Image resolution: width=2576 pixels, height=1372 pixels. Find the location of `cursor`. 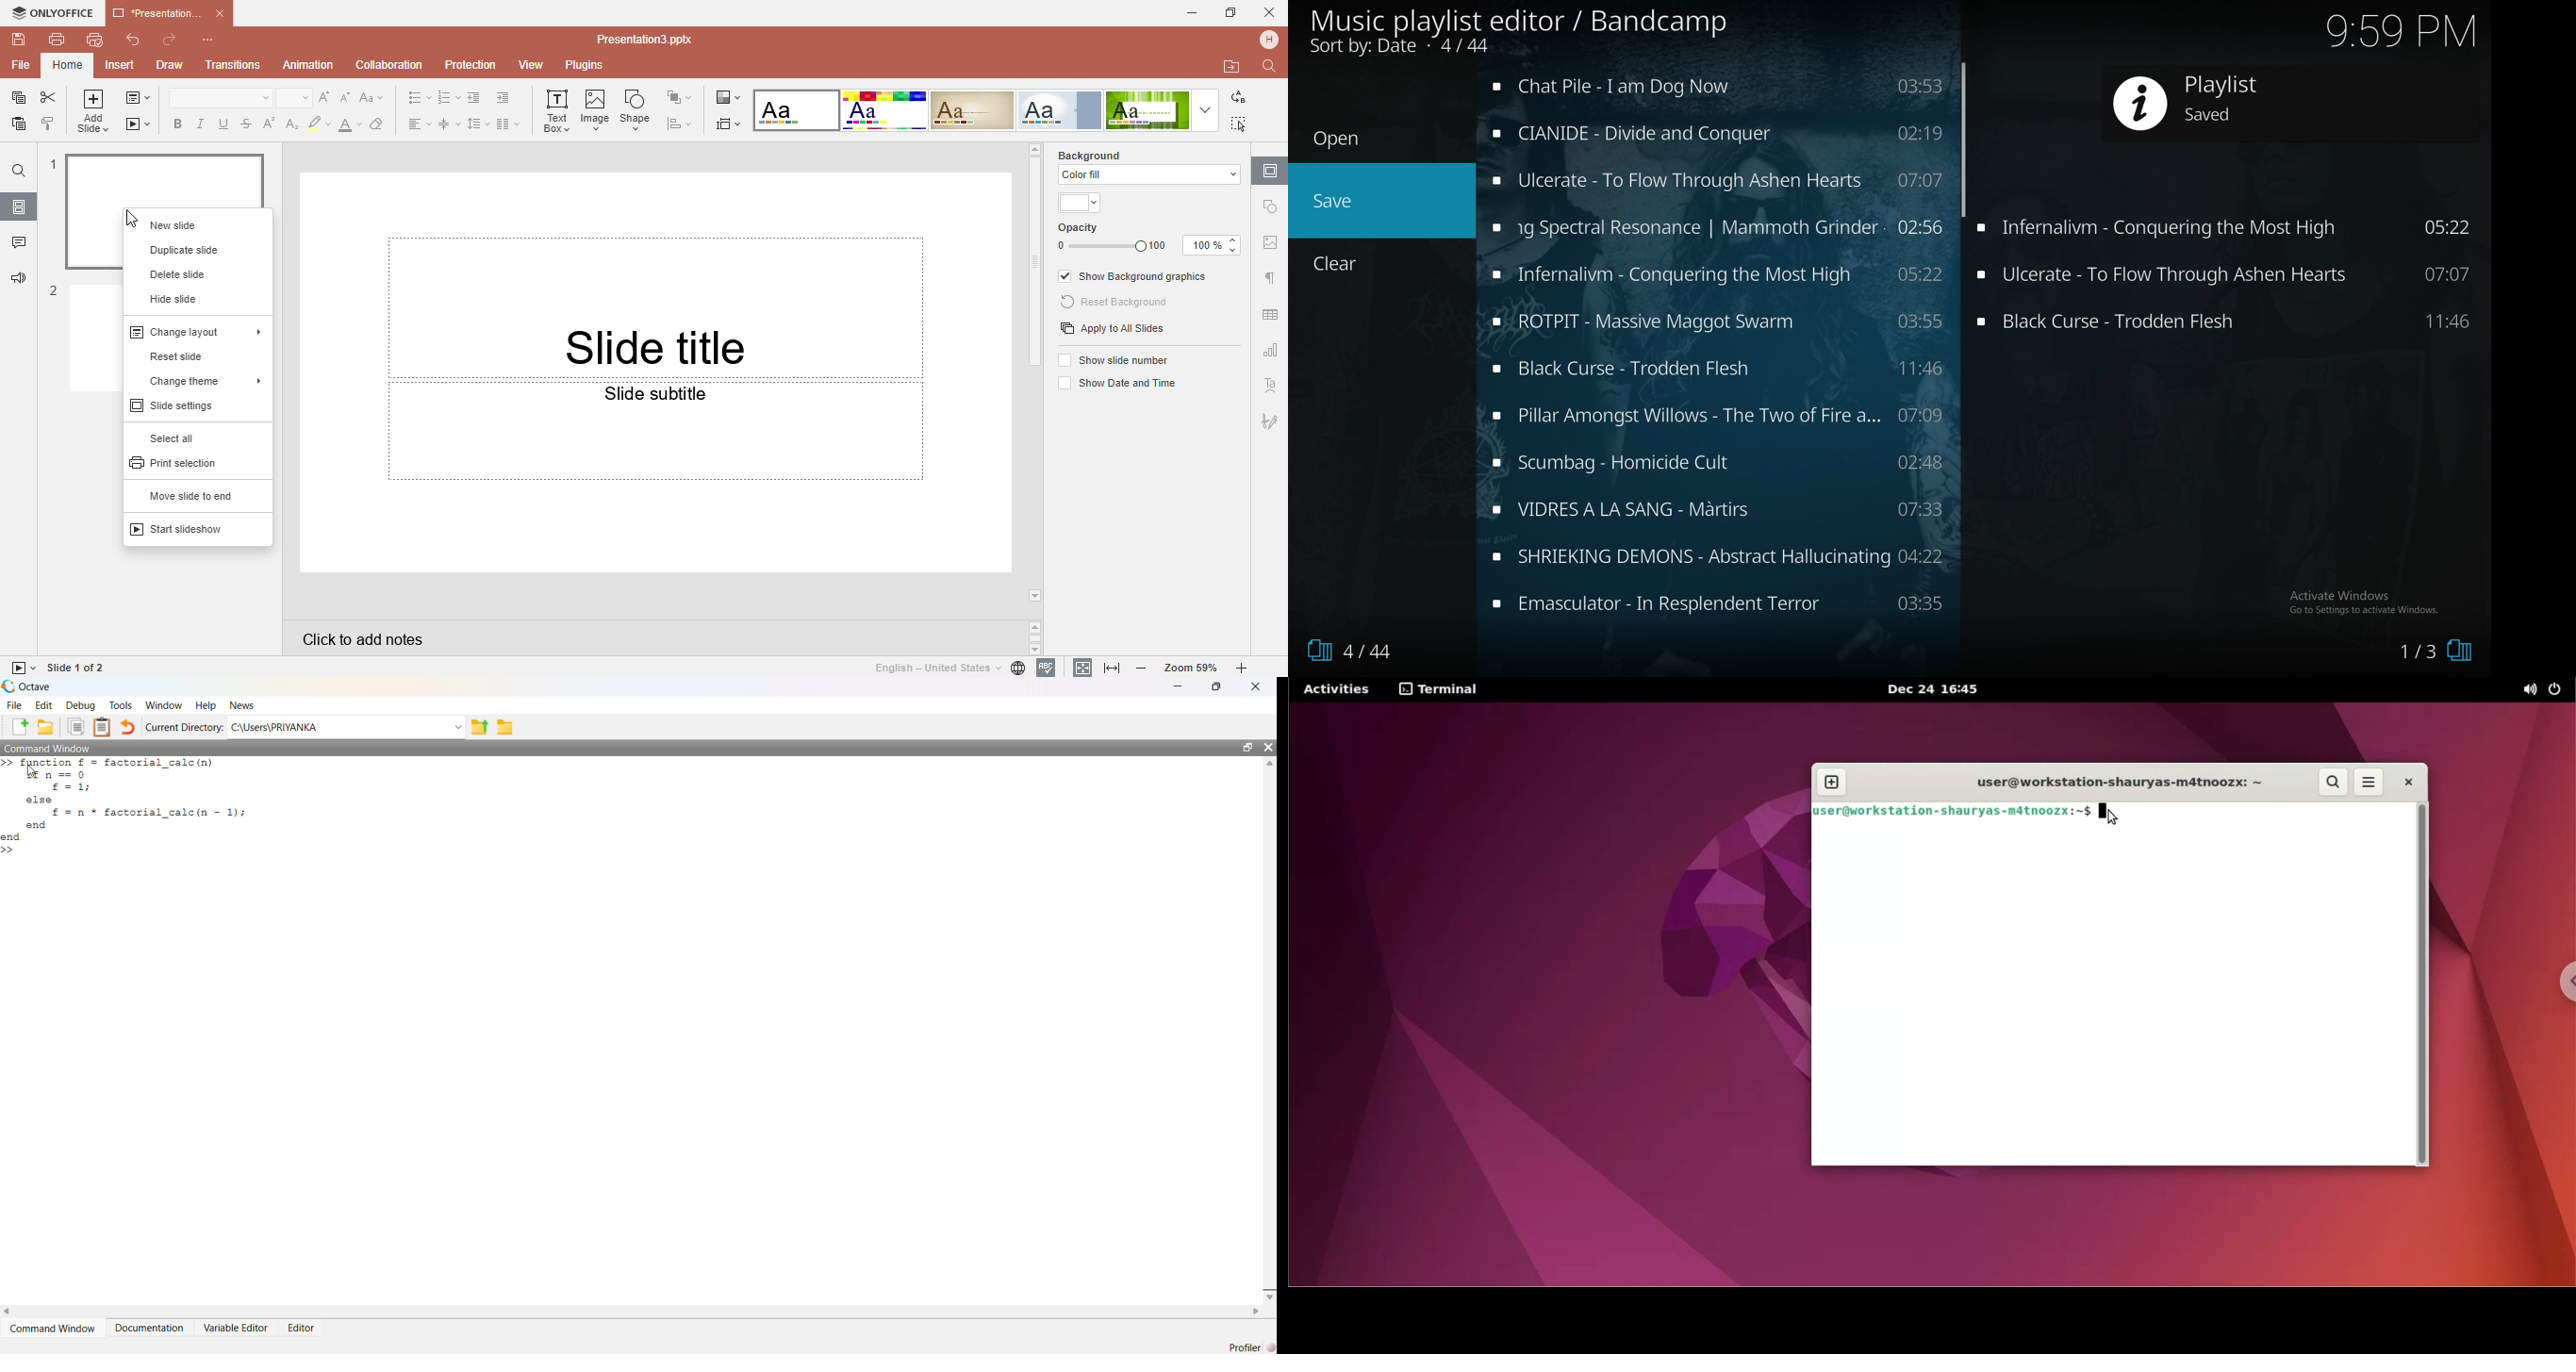

cursor is located at coordinates (31, 772).